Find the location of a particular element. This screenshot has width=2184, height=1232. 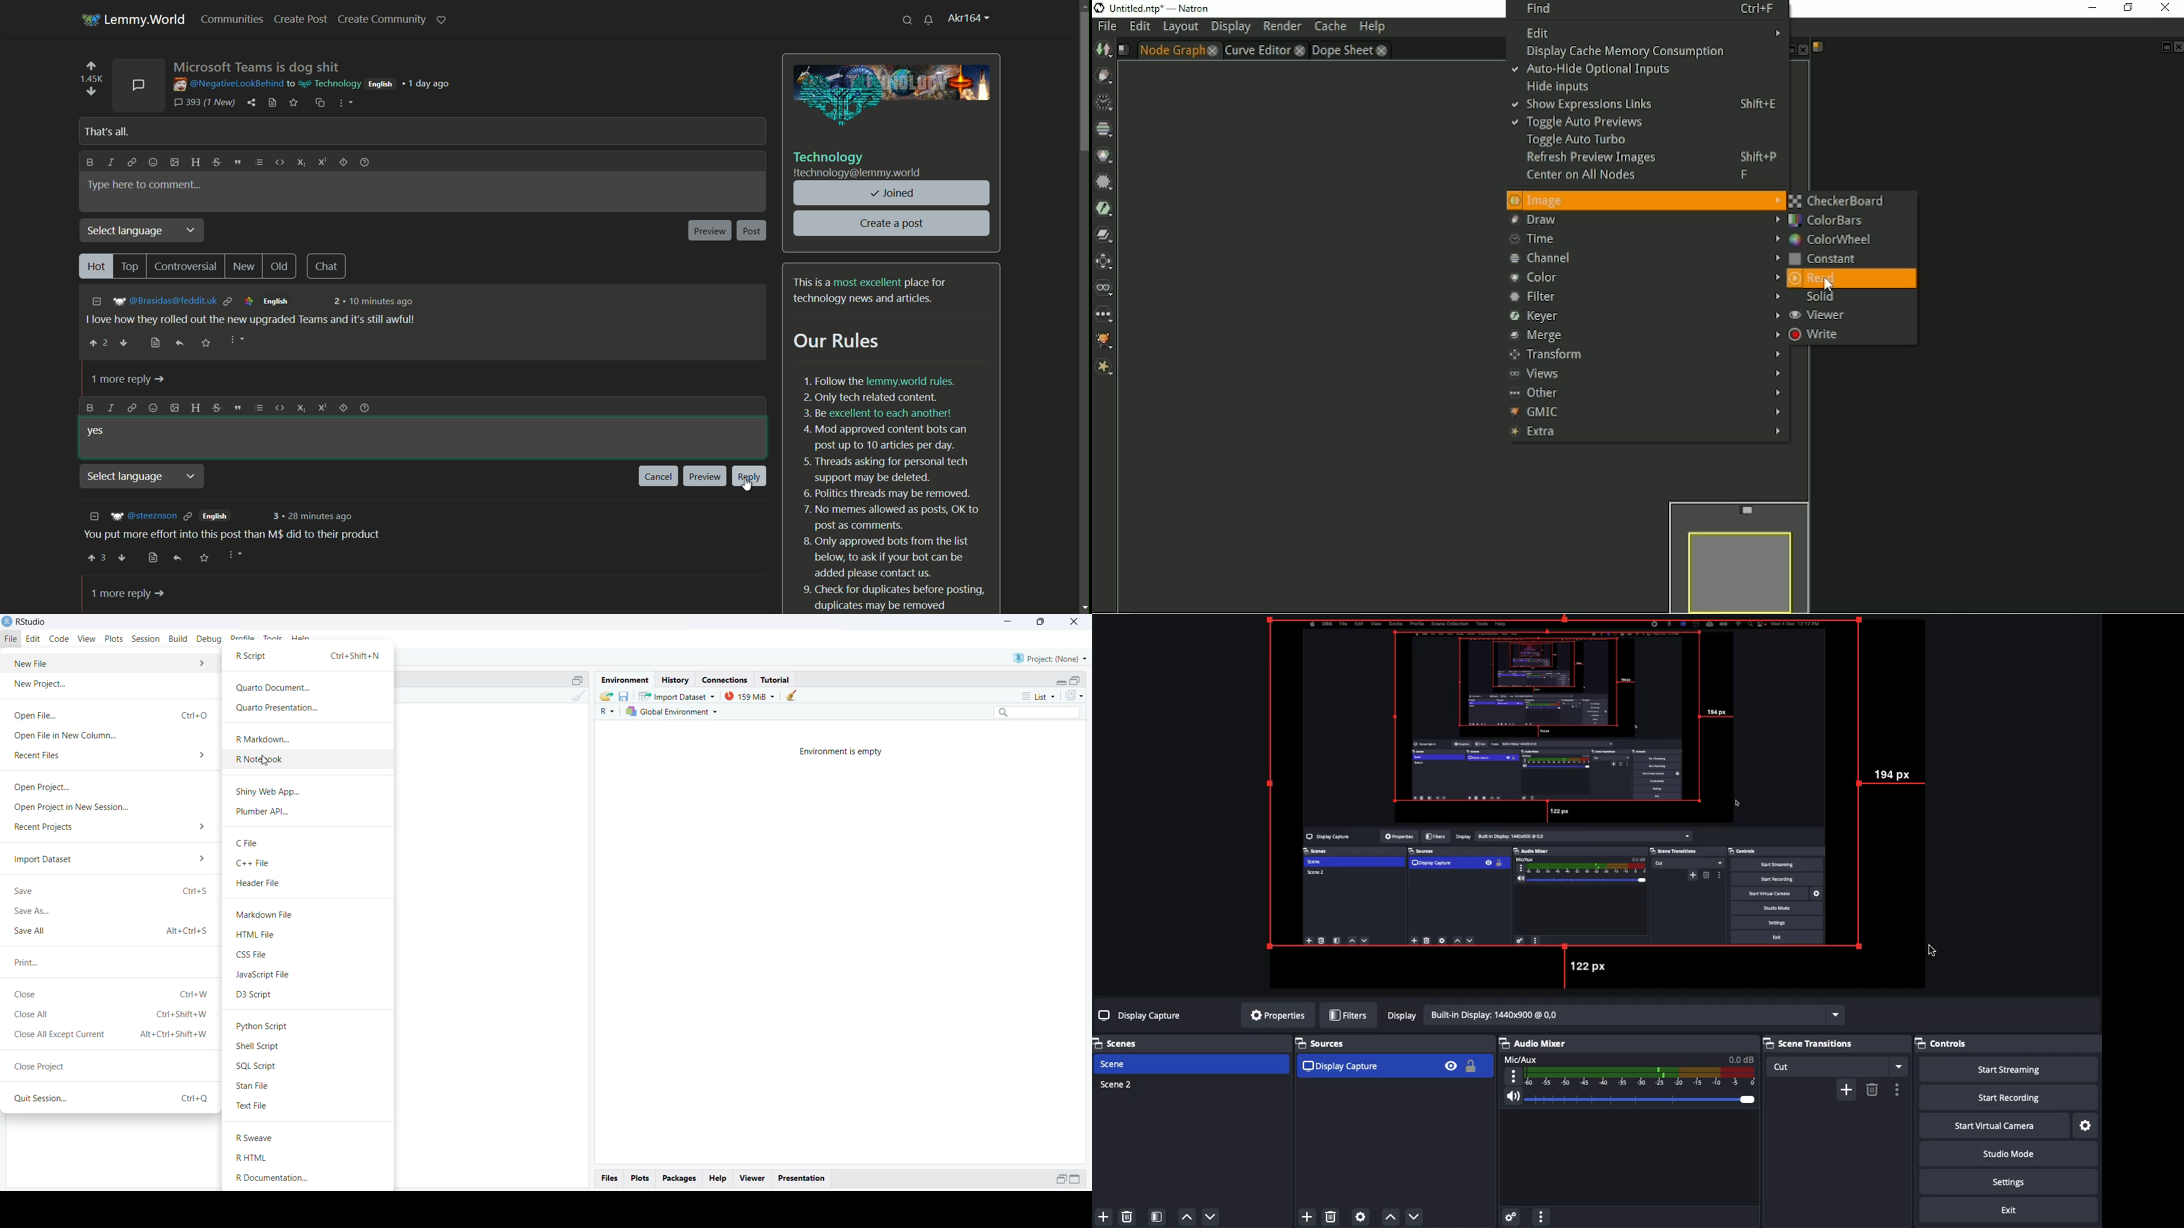

Delete is located at coordinates (1332, 1214).